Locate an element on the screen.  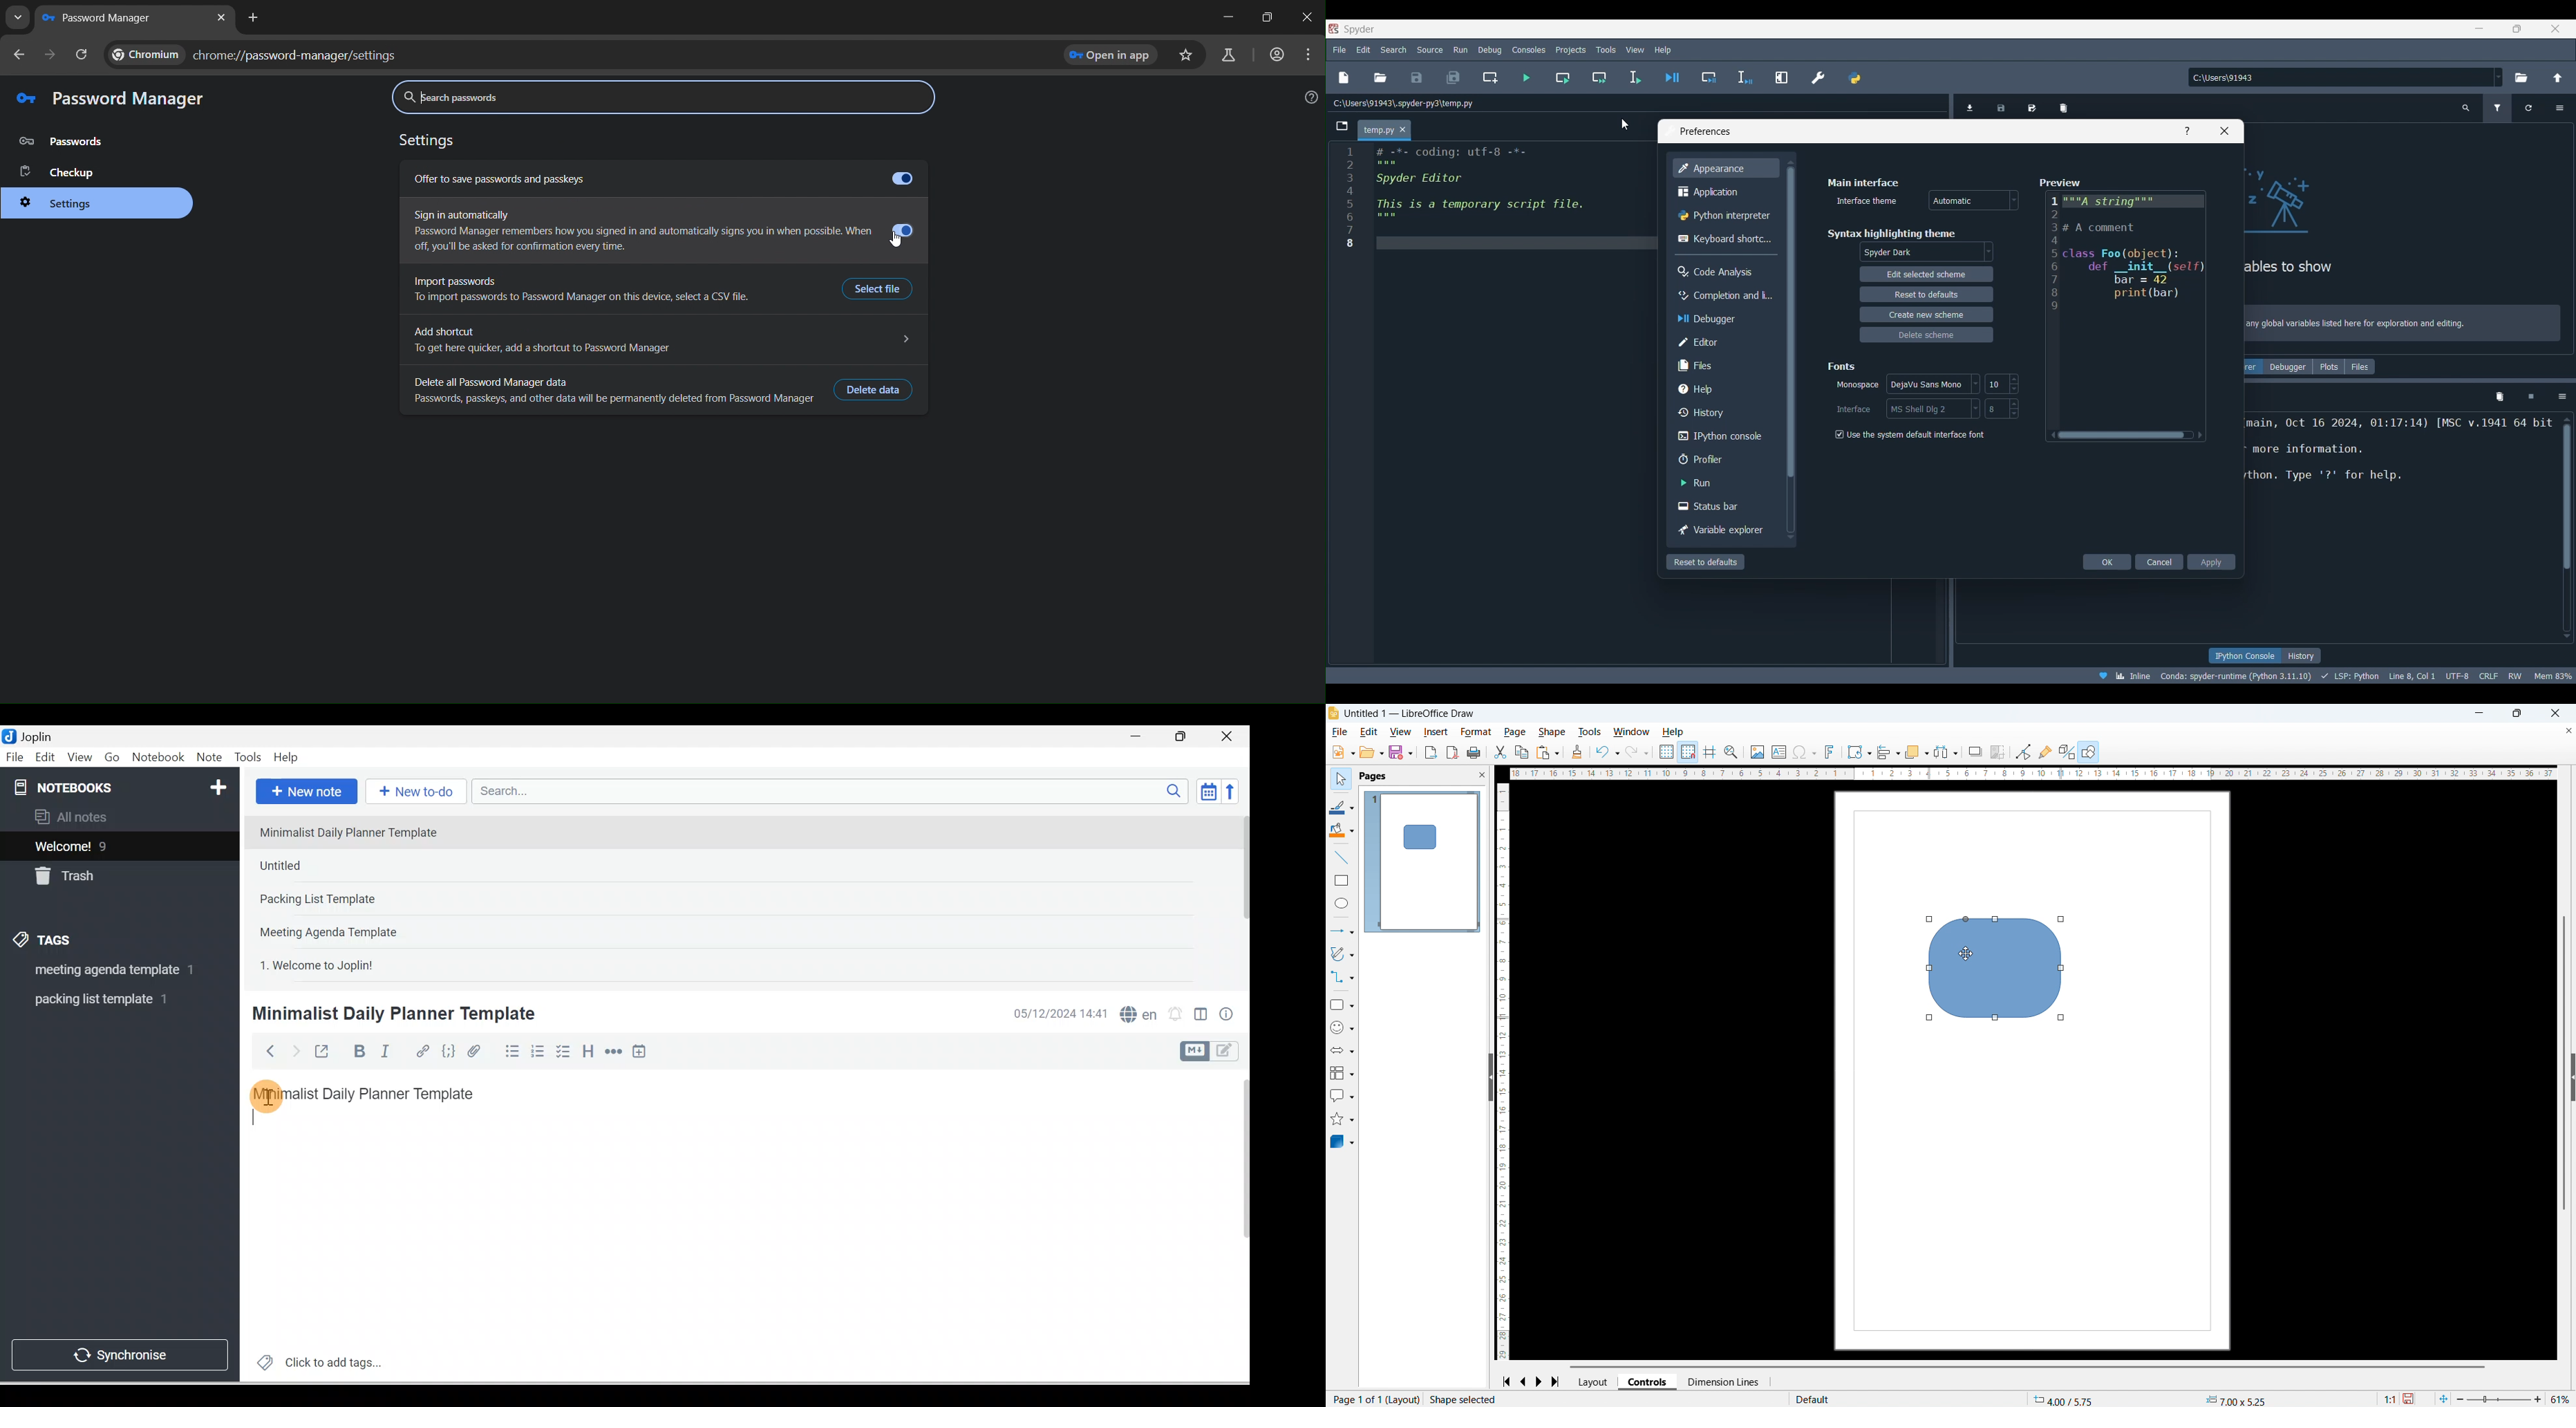
Insert time is located at coordinates (639, 1053).